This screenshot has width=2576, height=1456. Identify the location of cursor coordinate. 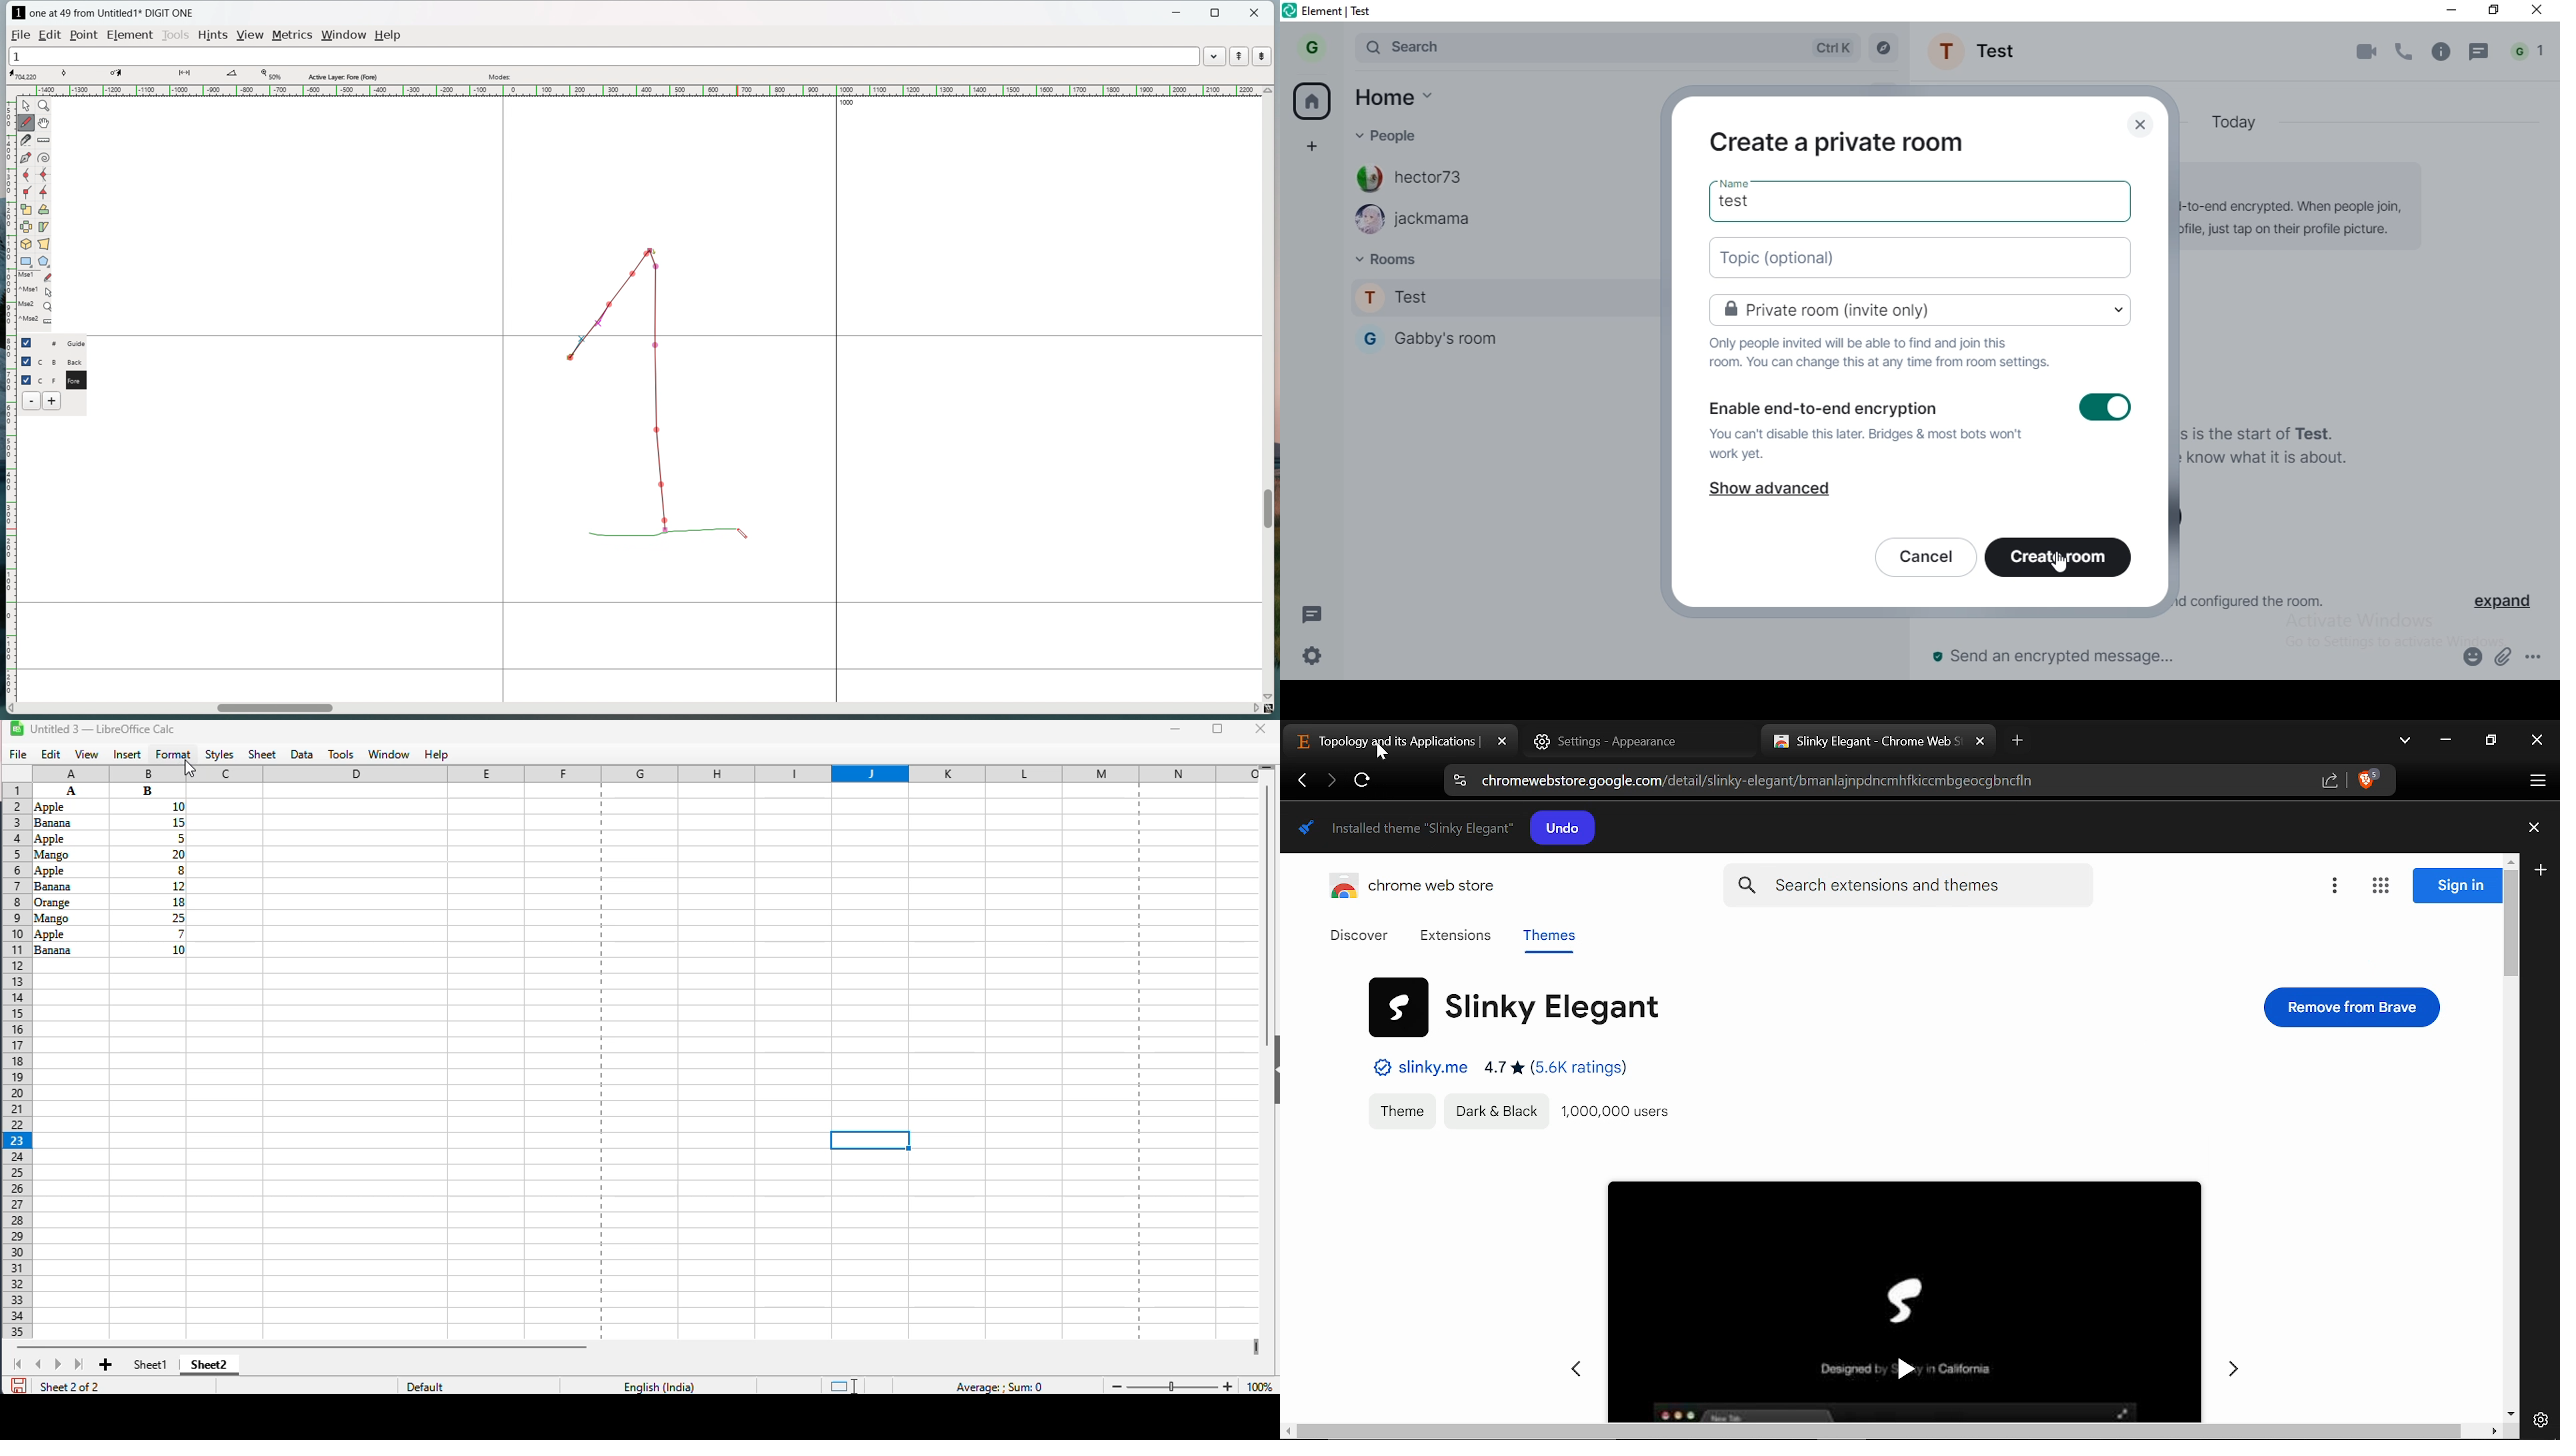
(27, 75).